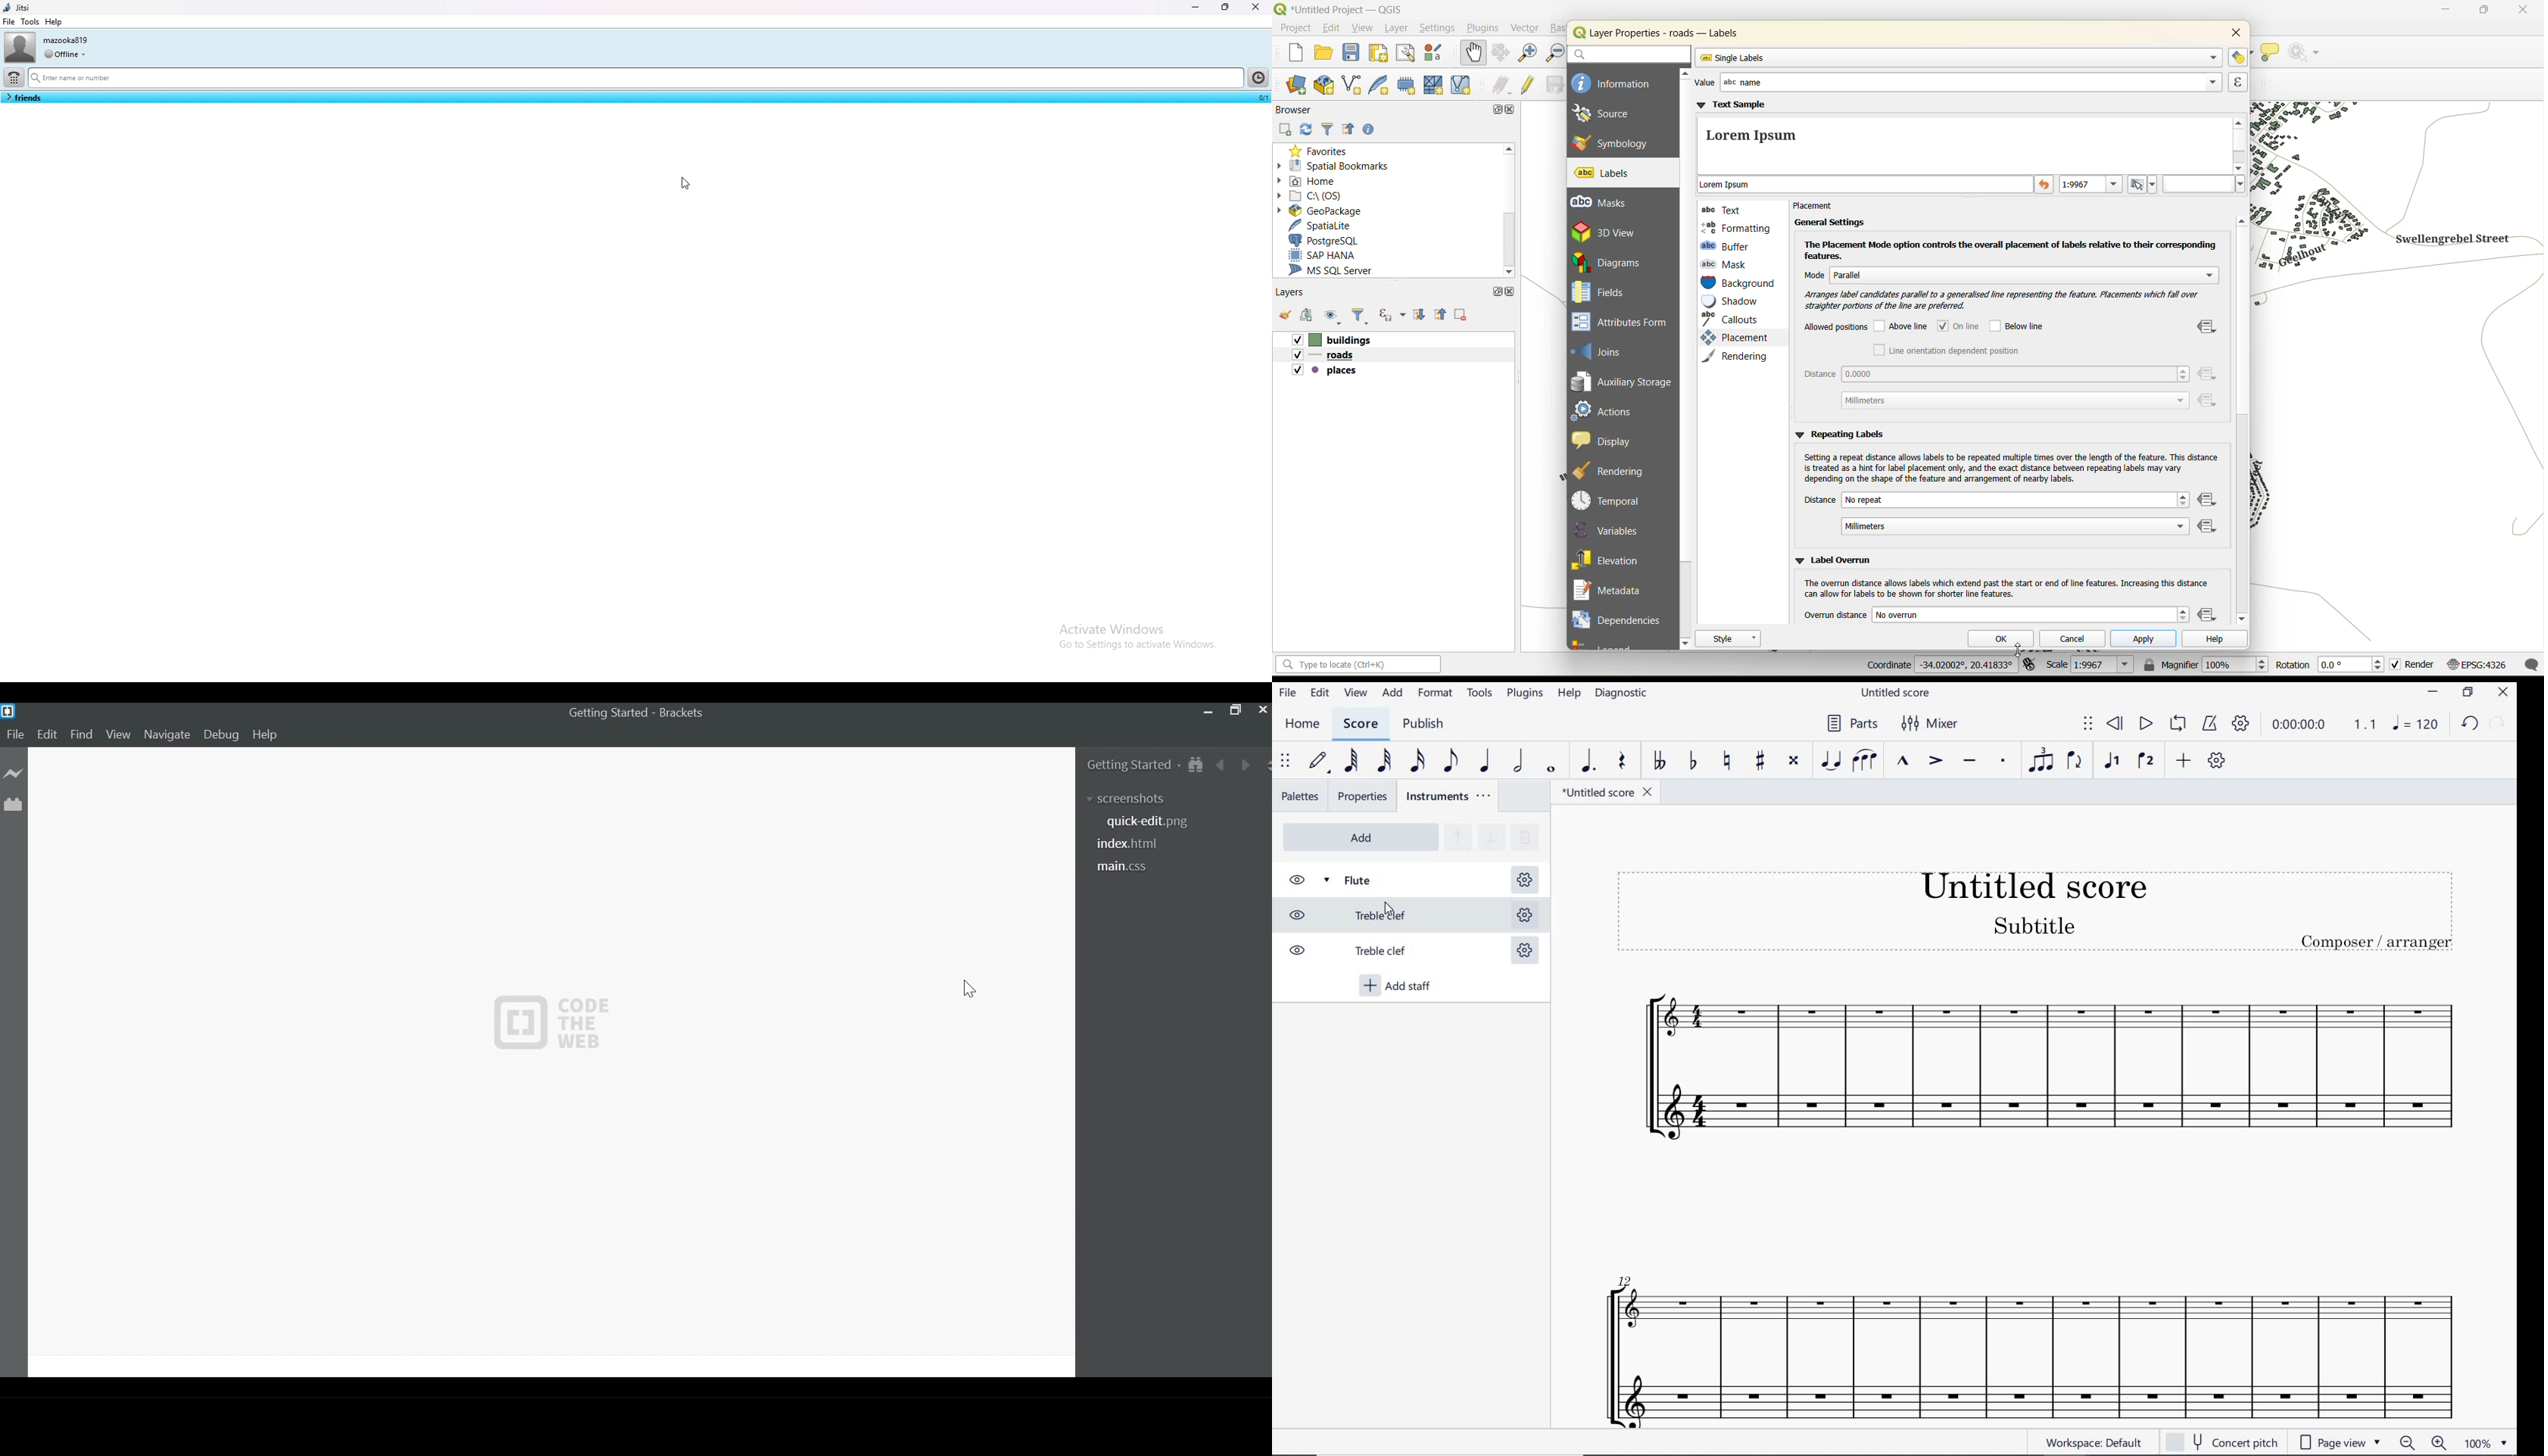 The width and height of the screenshot is (2548, 1456). I want to click on layers, so click(1295, 294).